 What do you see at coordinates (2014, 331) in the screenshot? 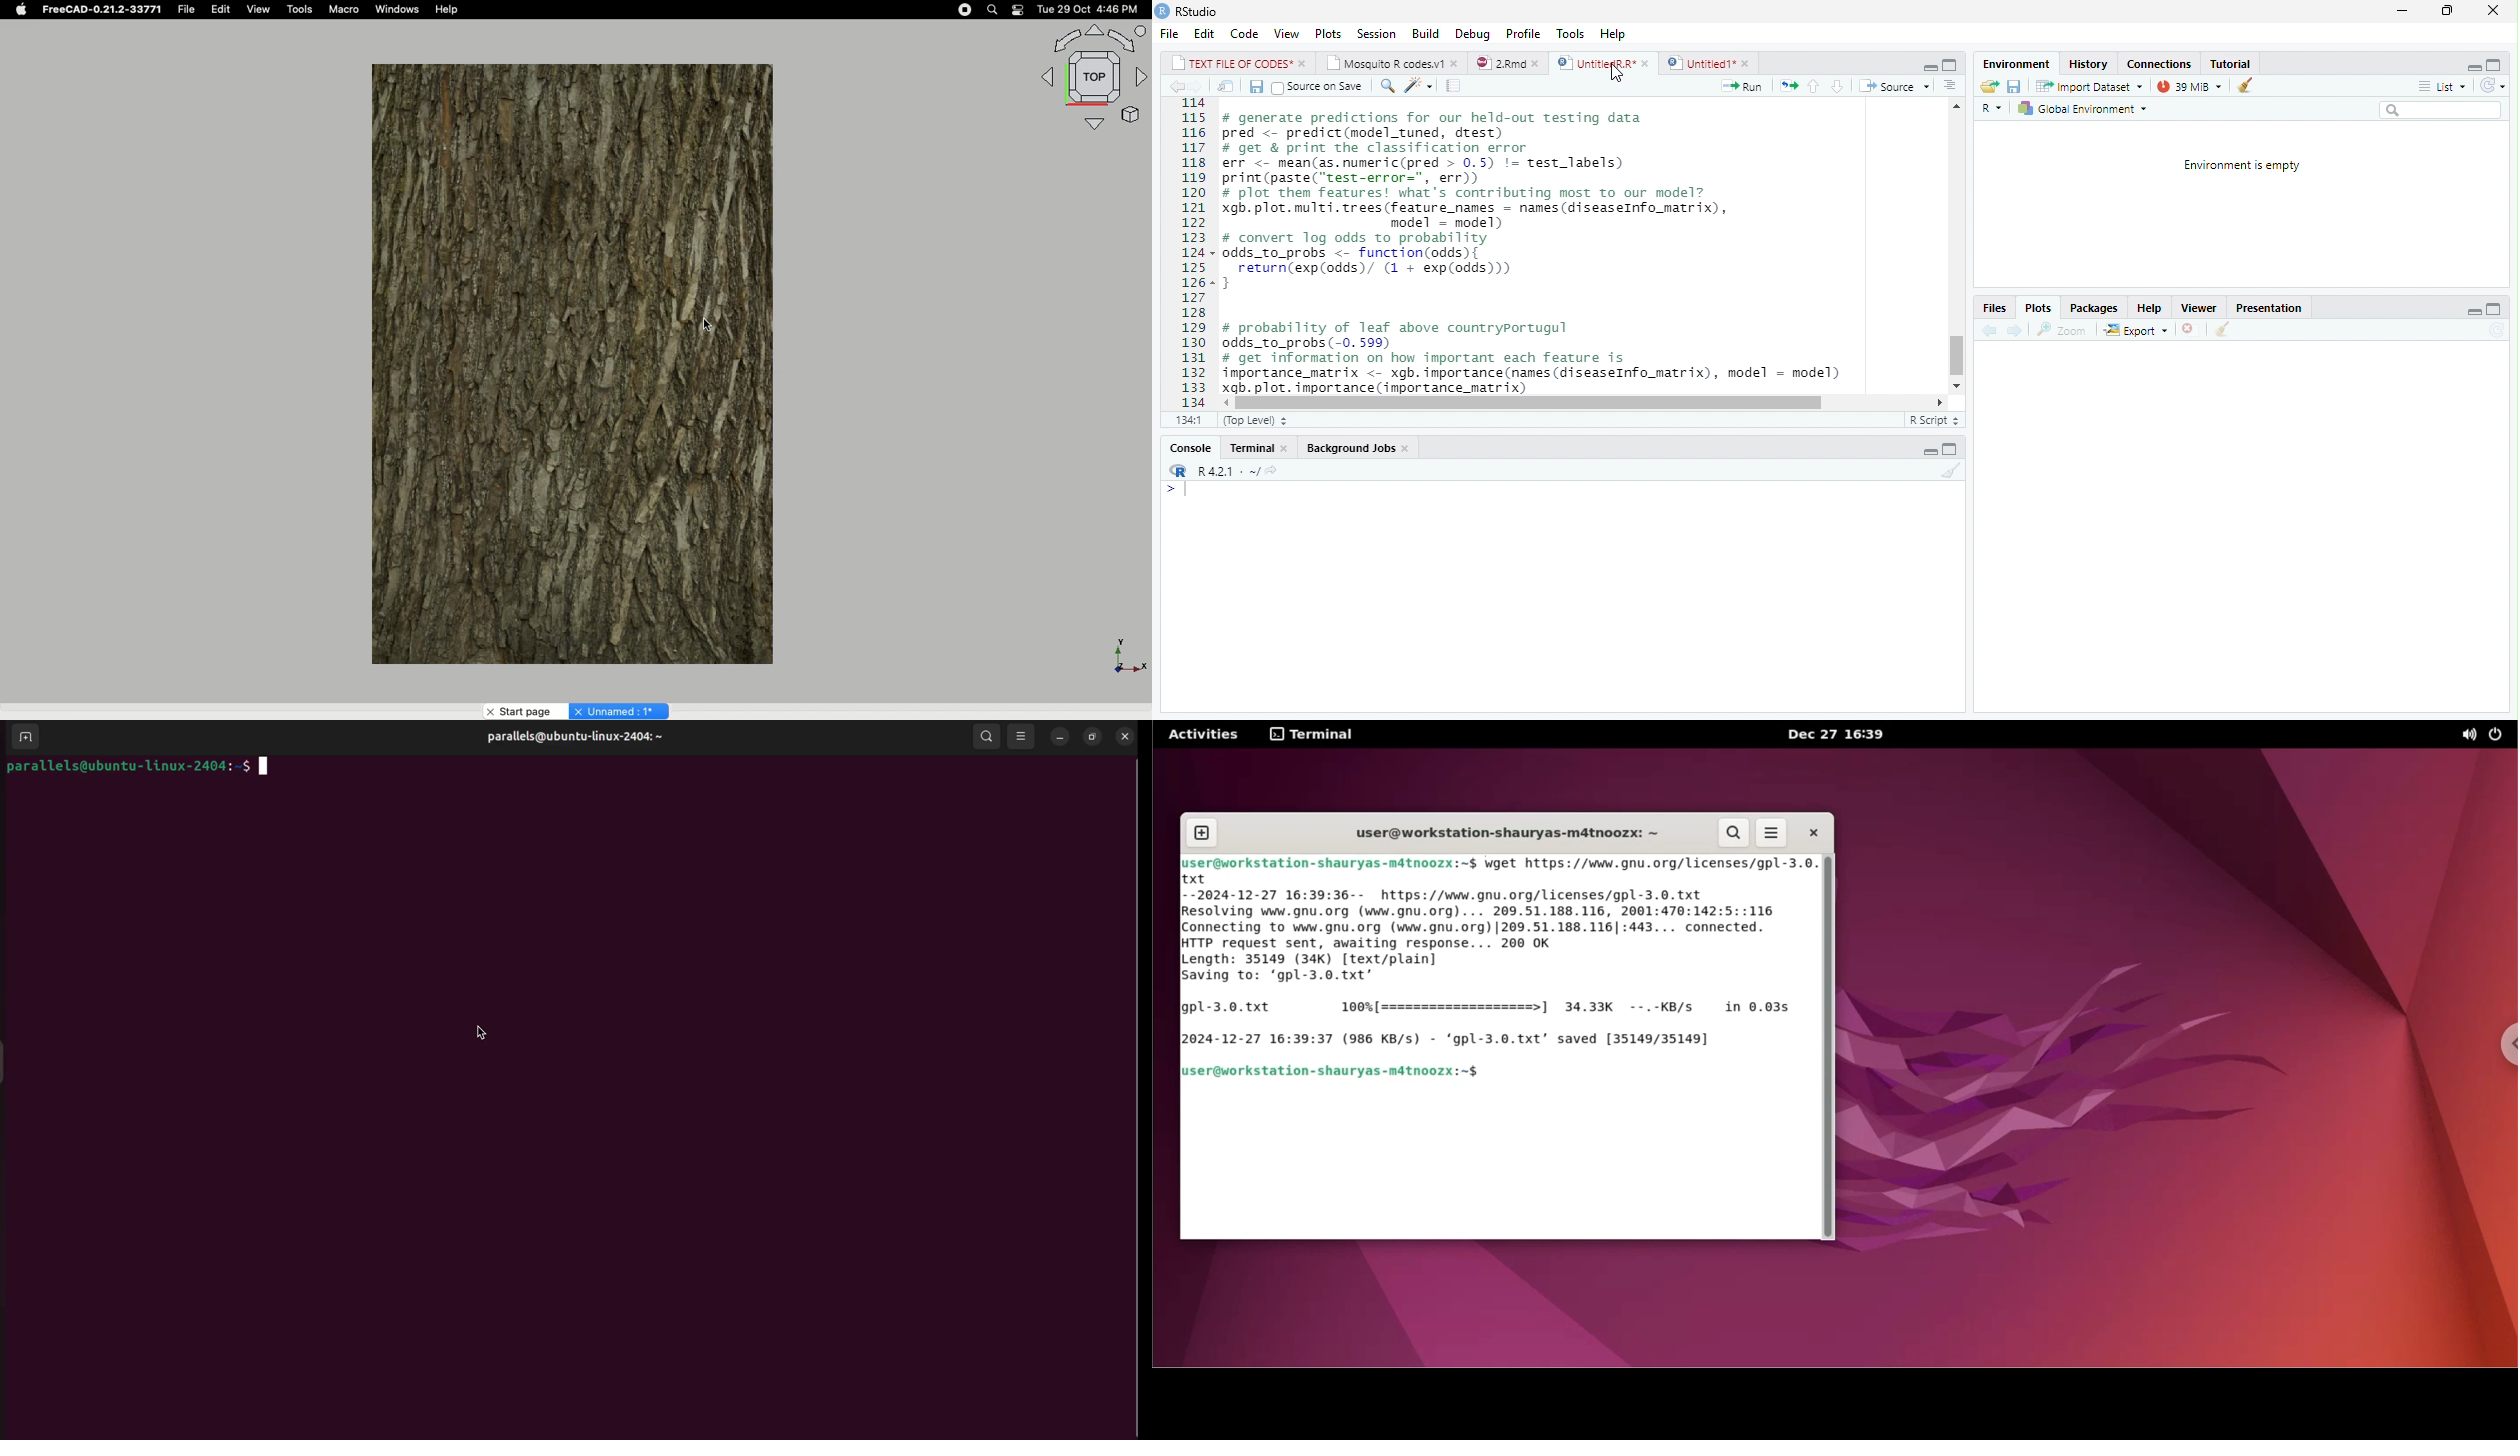
I see `Next` at bounding box center [2014, 331].